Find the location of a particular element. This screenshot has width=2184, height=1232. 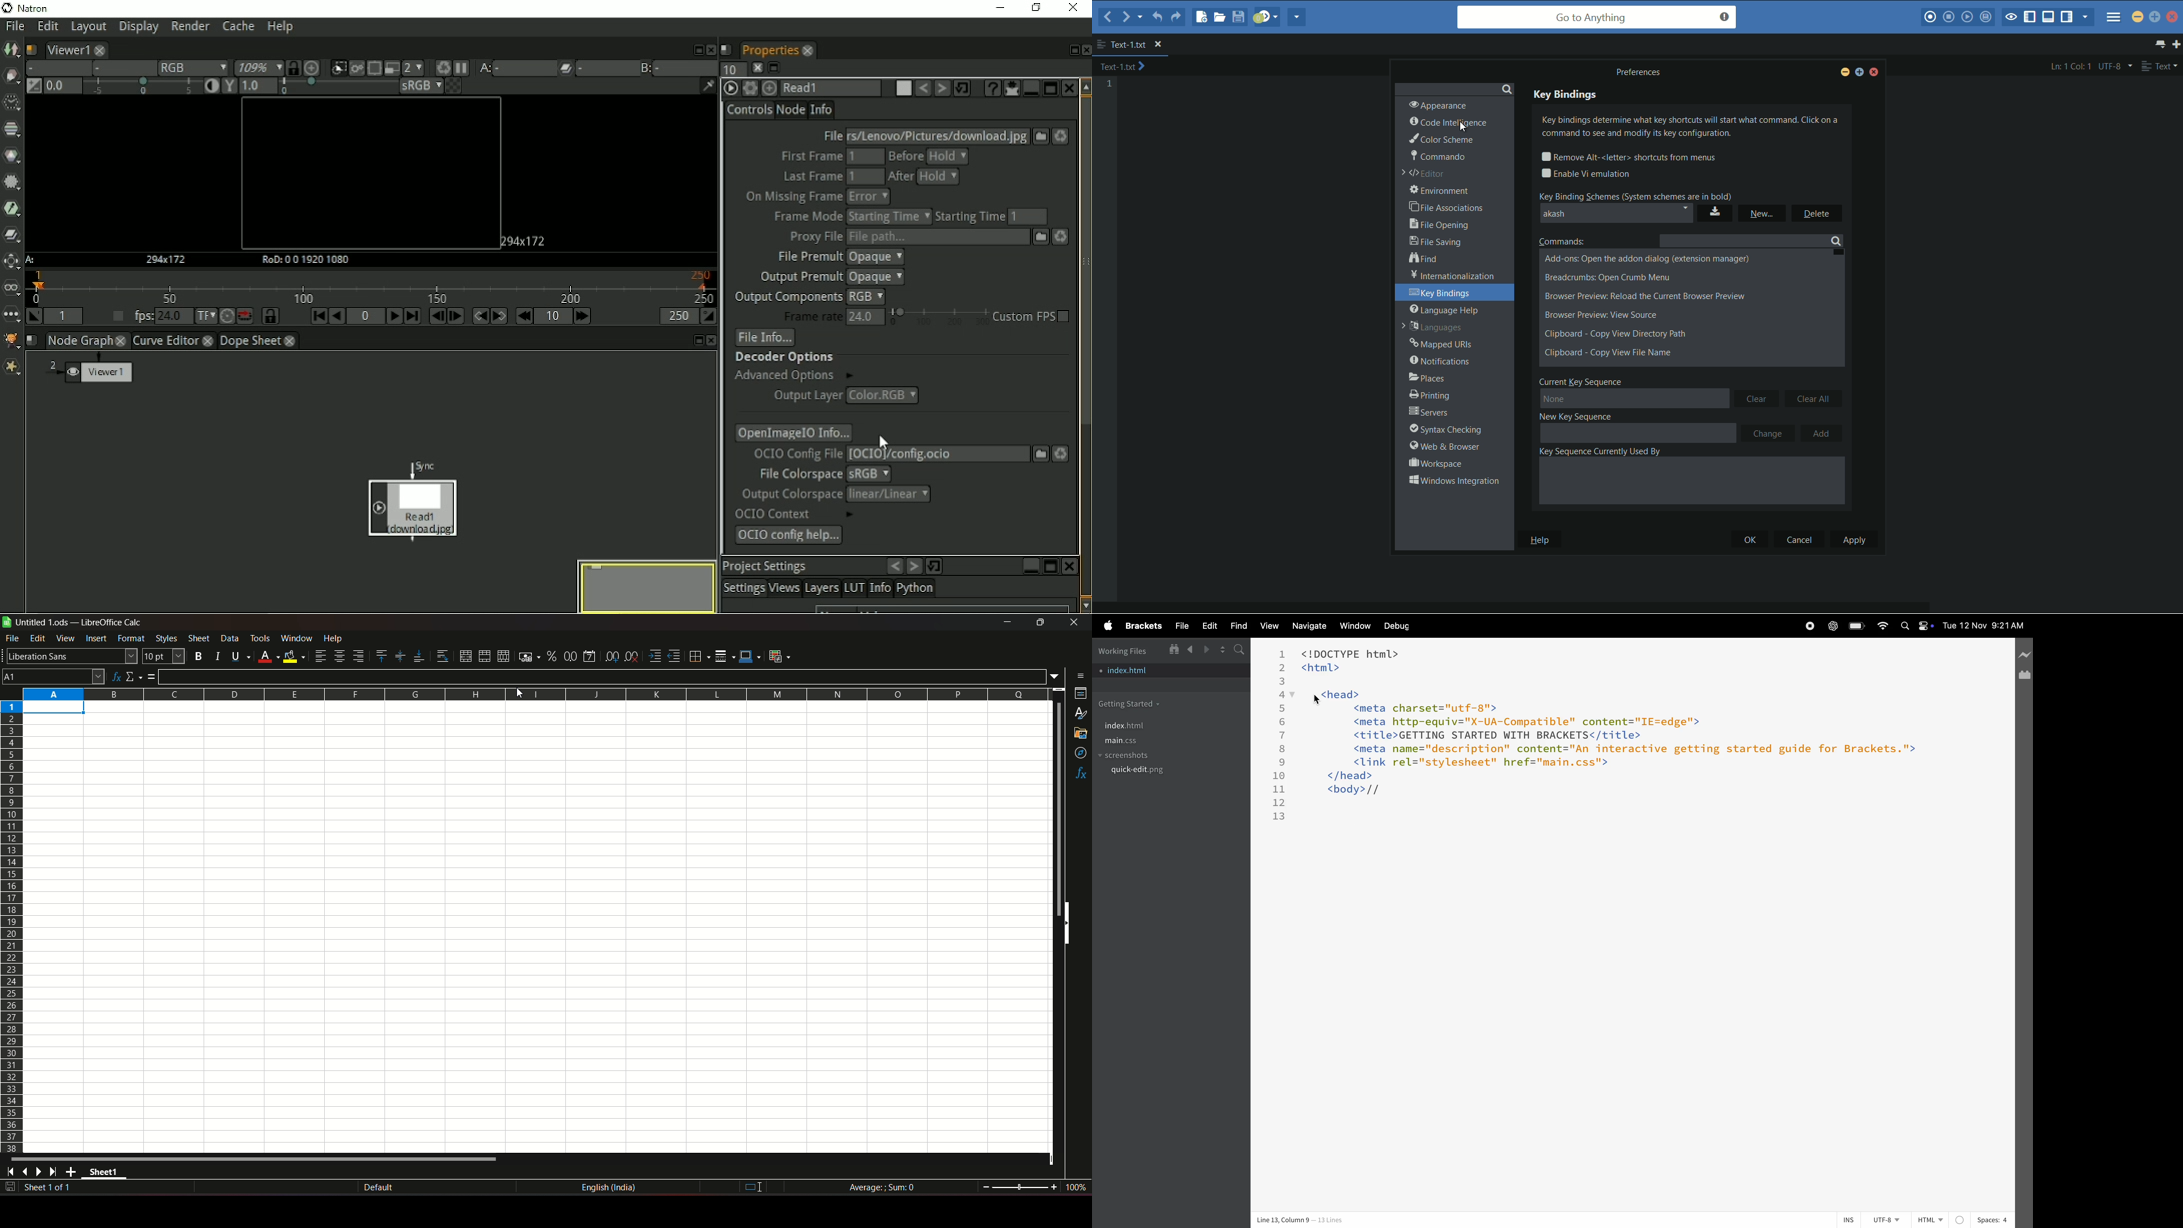

Undo is located at coordinates (923, 88).